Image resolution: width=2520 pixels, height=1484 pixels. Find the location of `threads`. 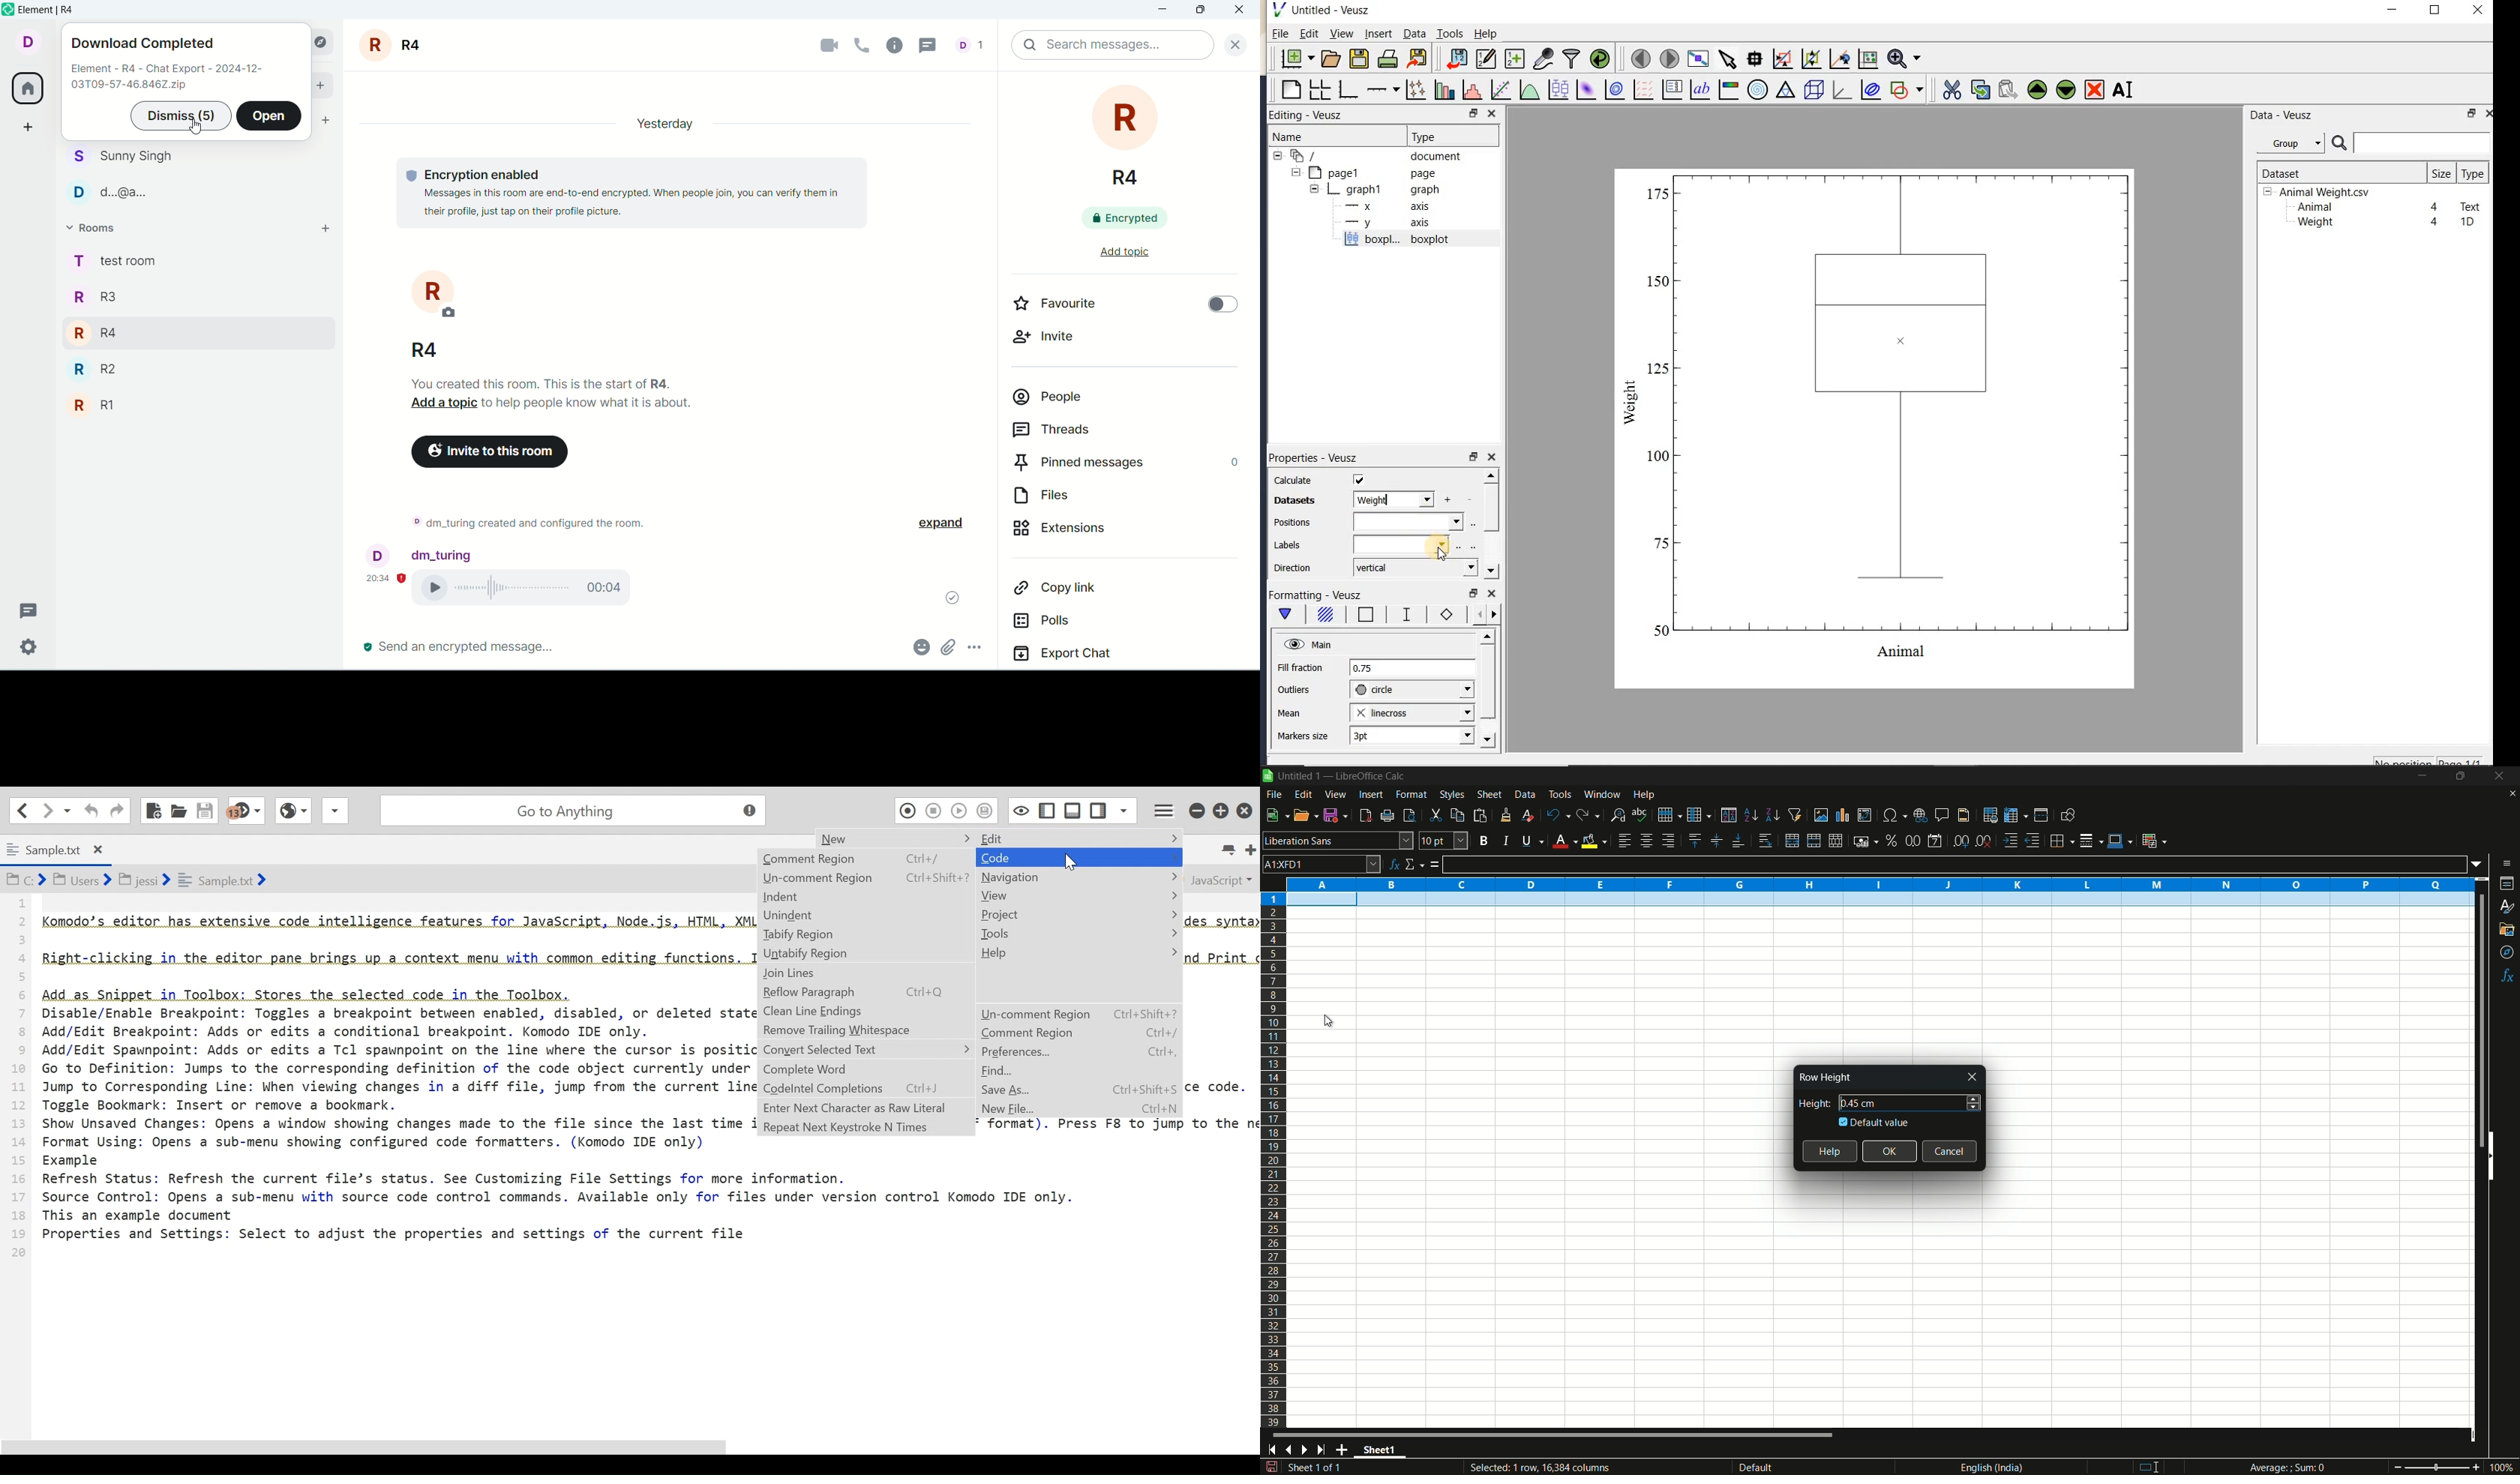

threads is located at coordinates (29, 611).